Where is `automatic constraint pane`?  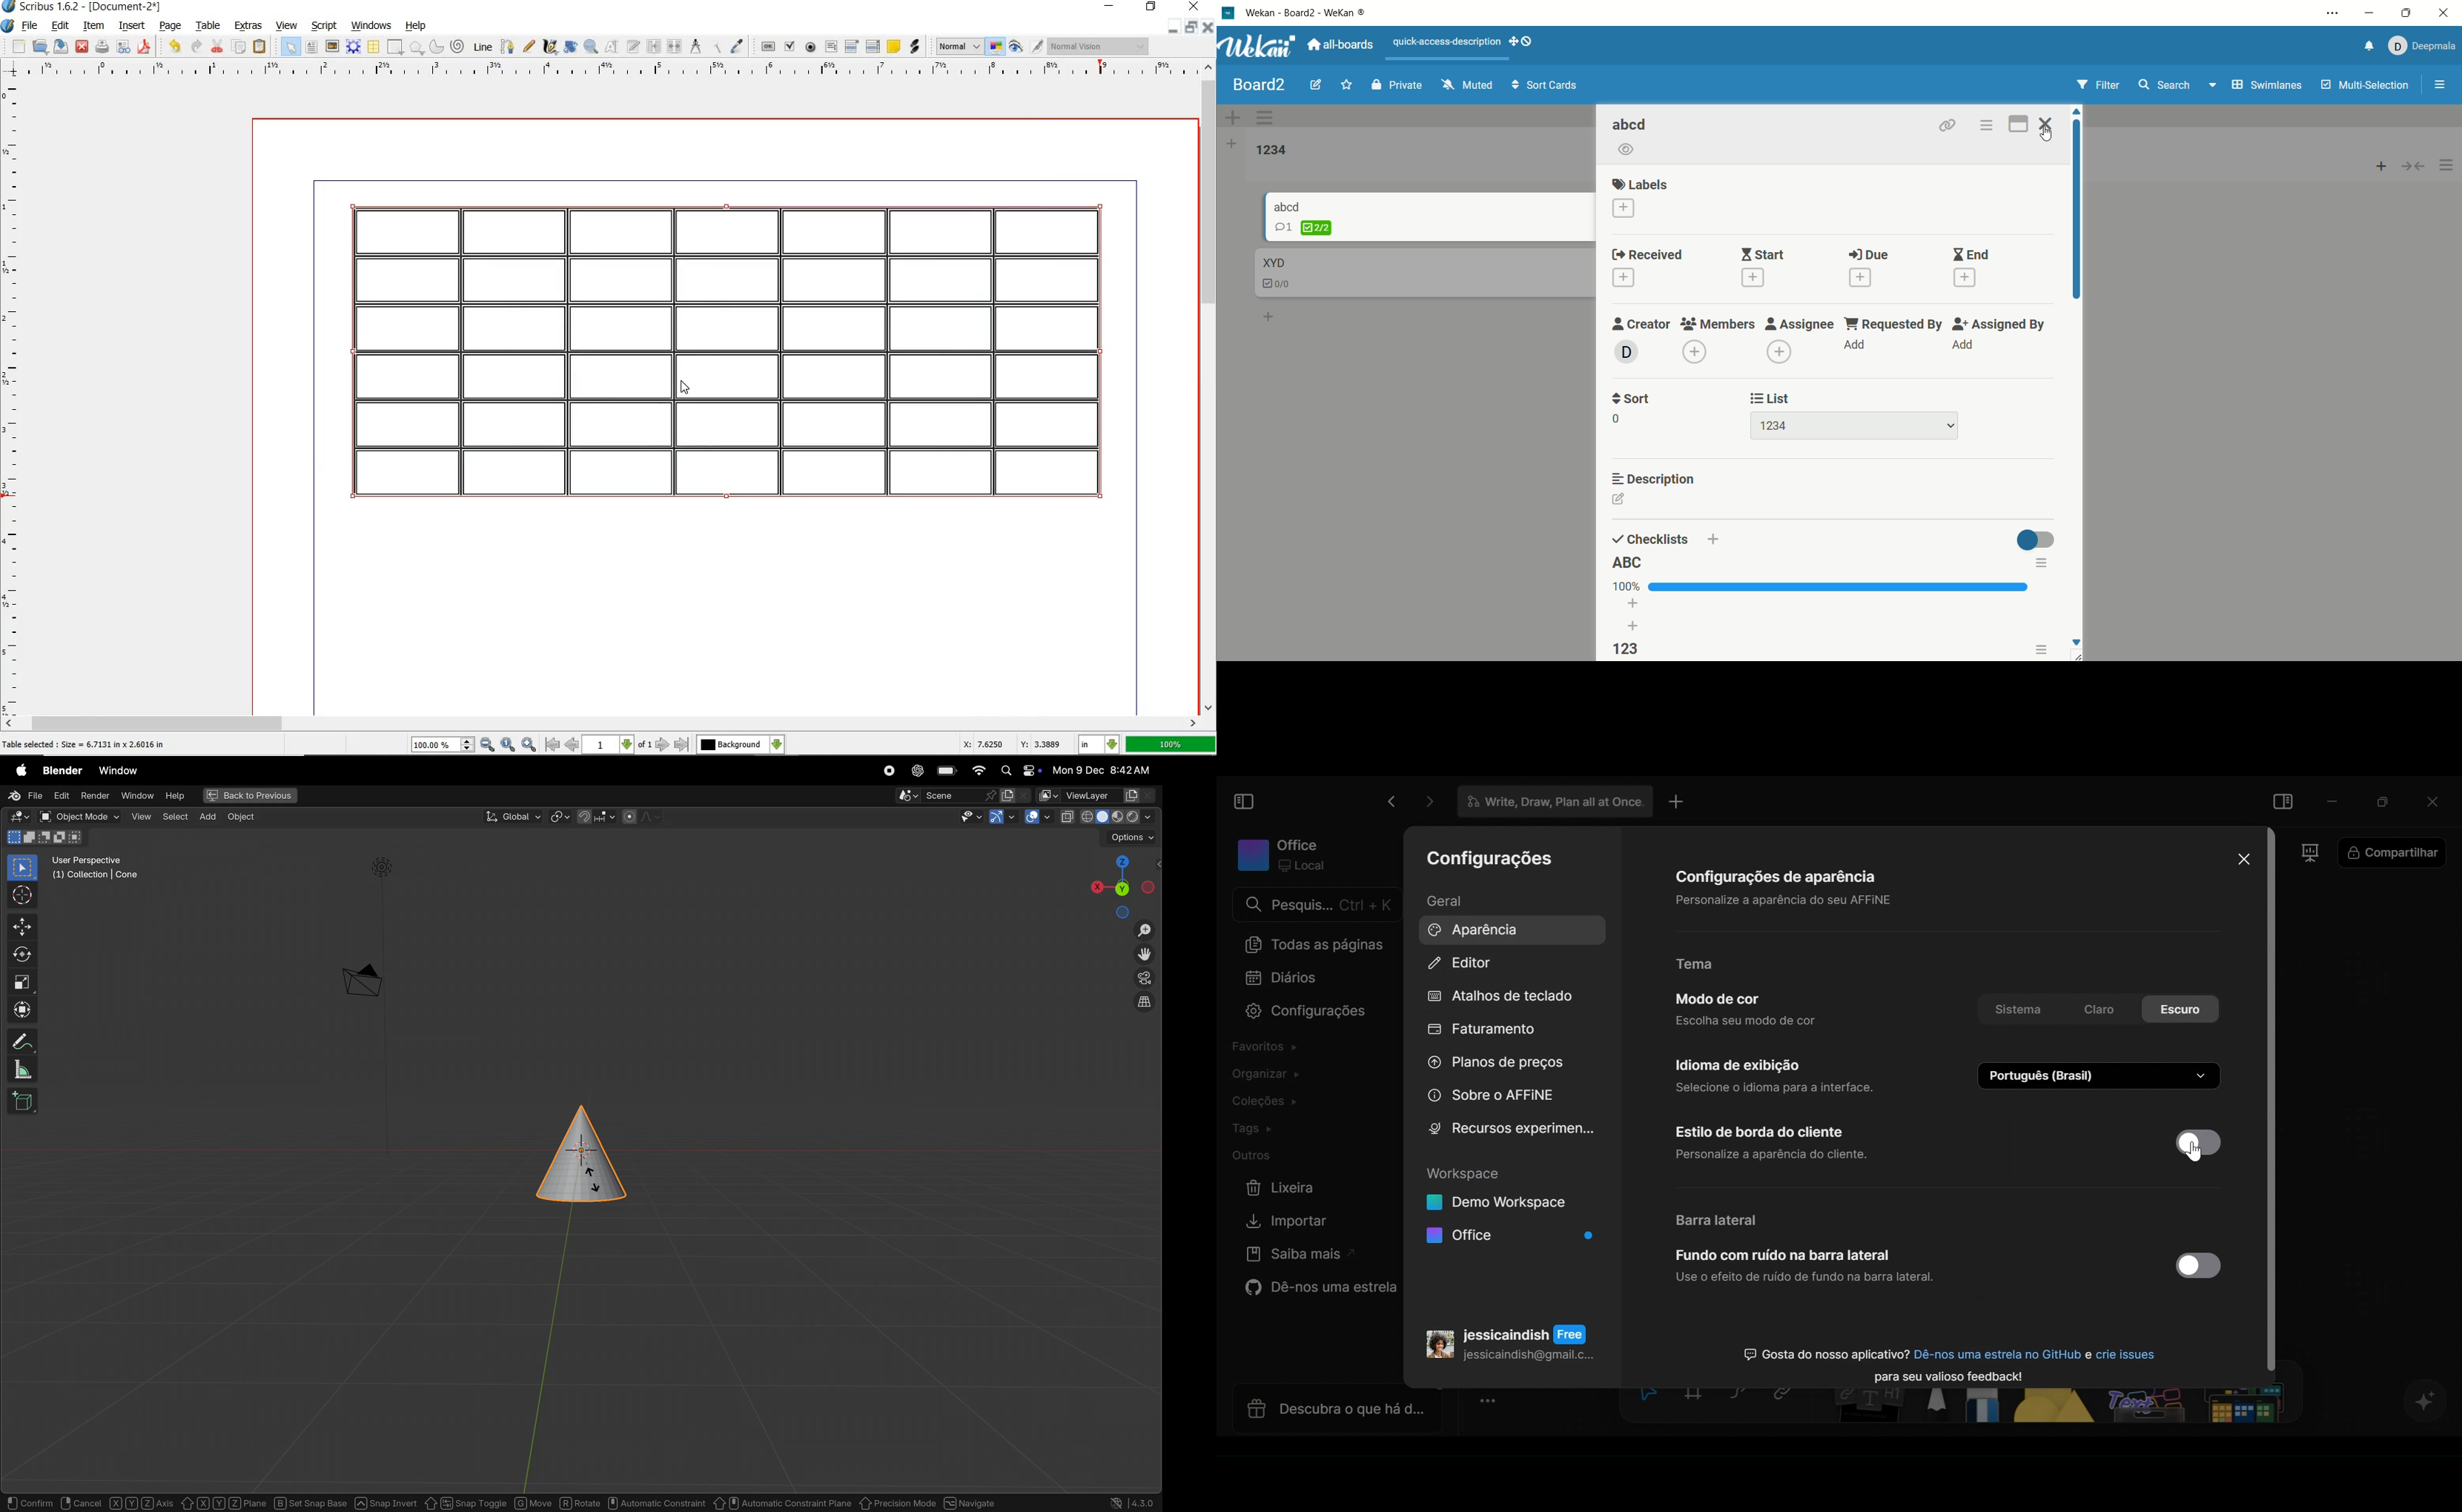 automatic constraint pane is located at coordinates (780, 1502).